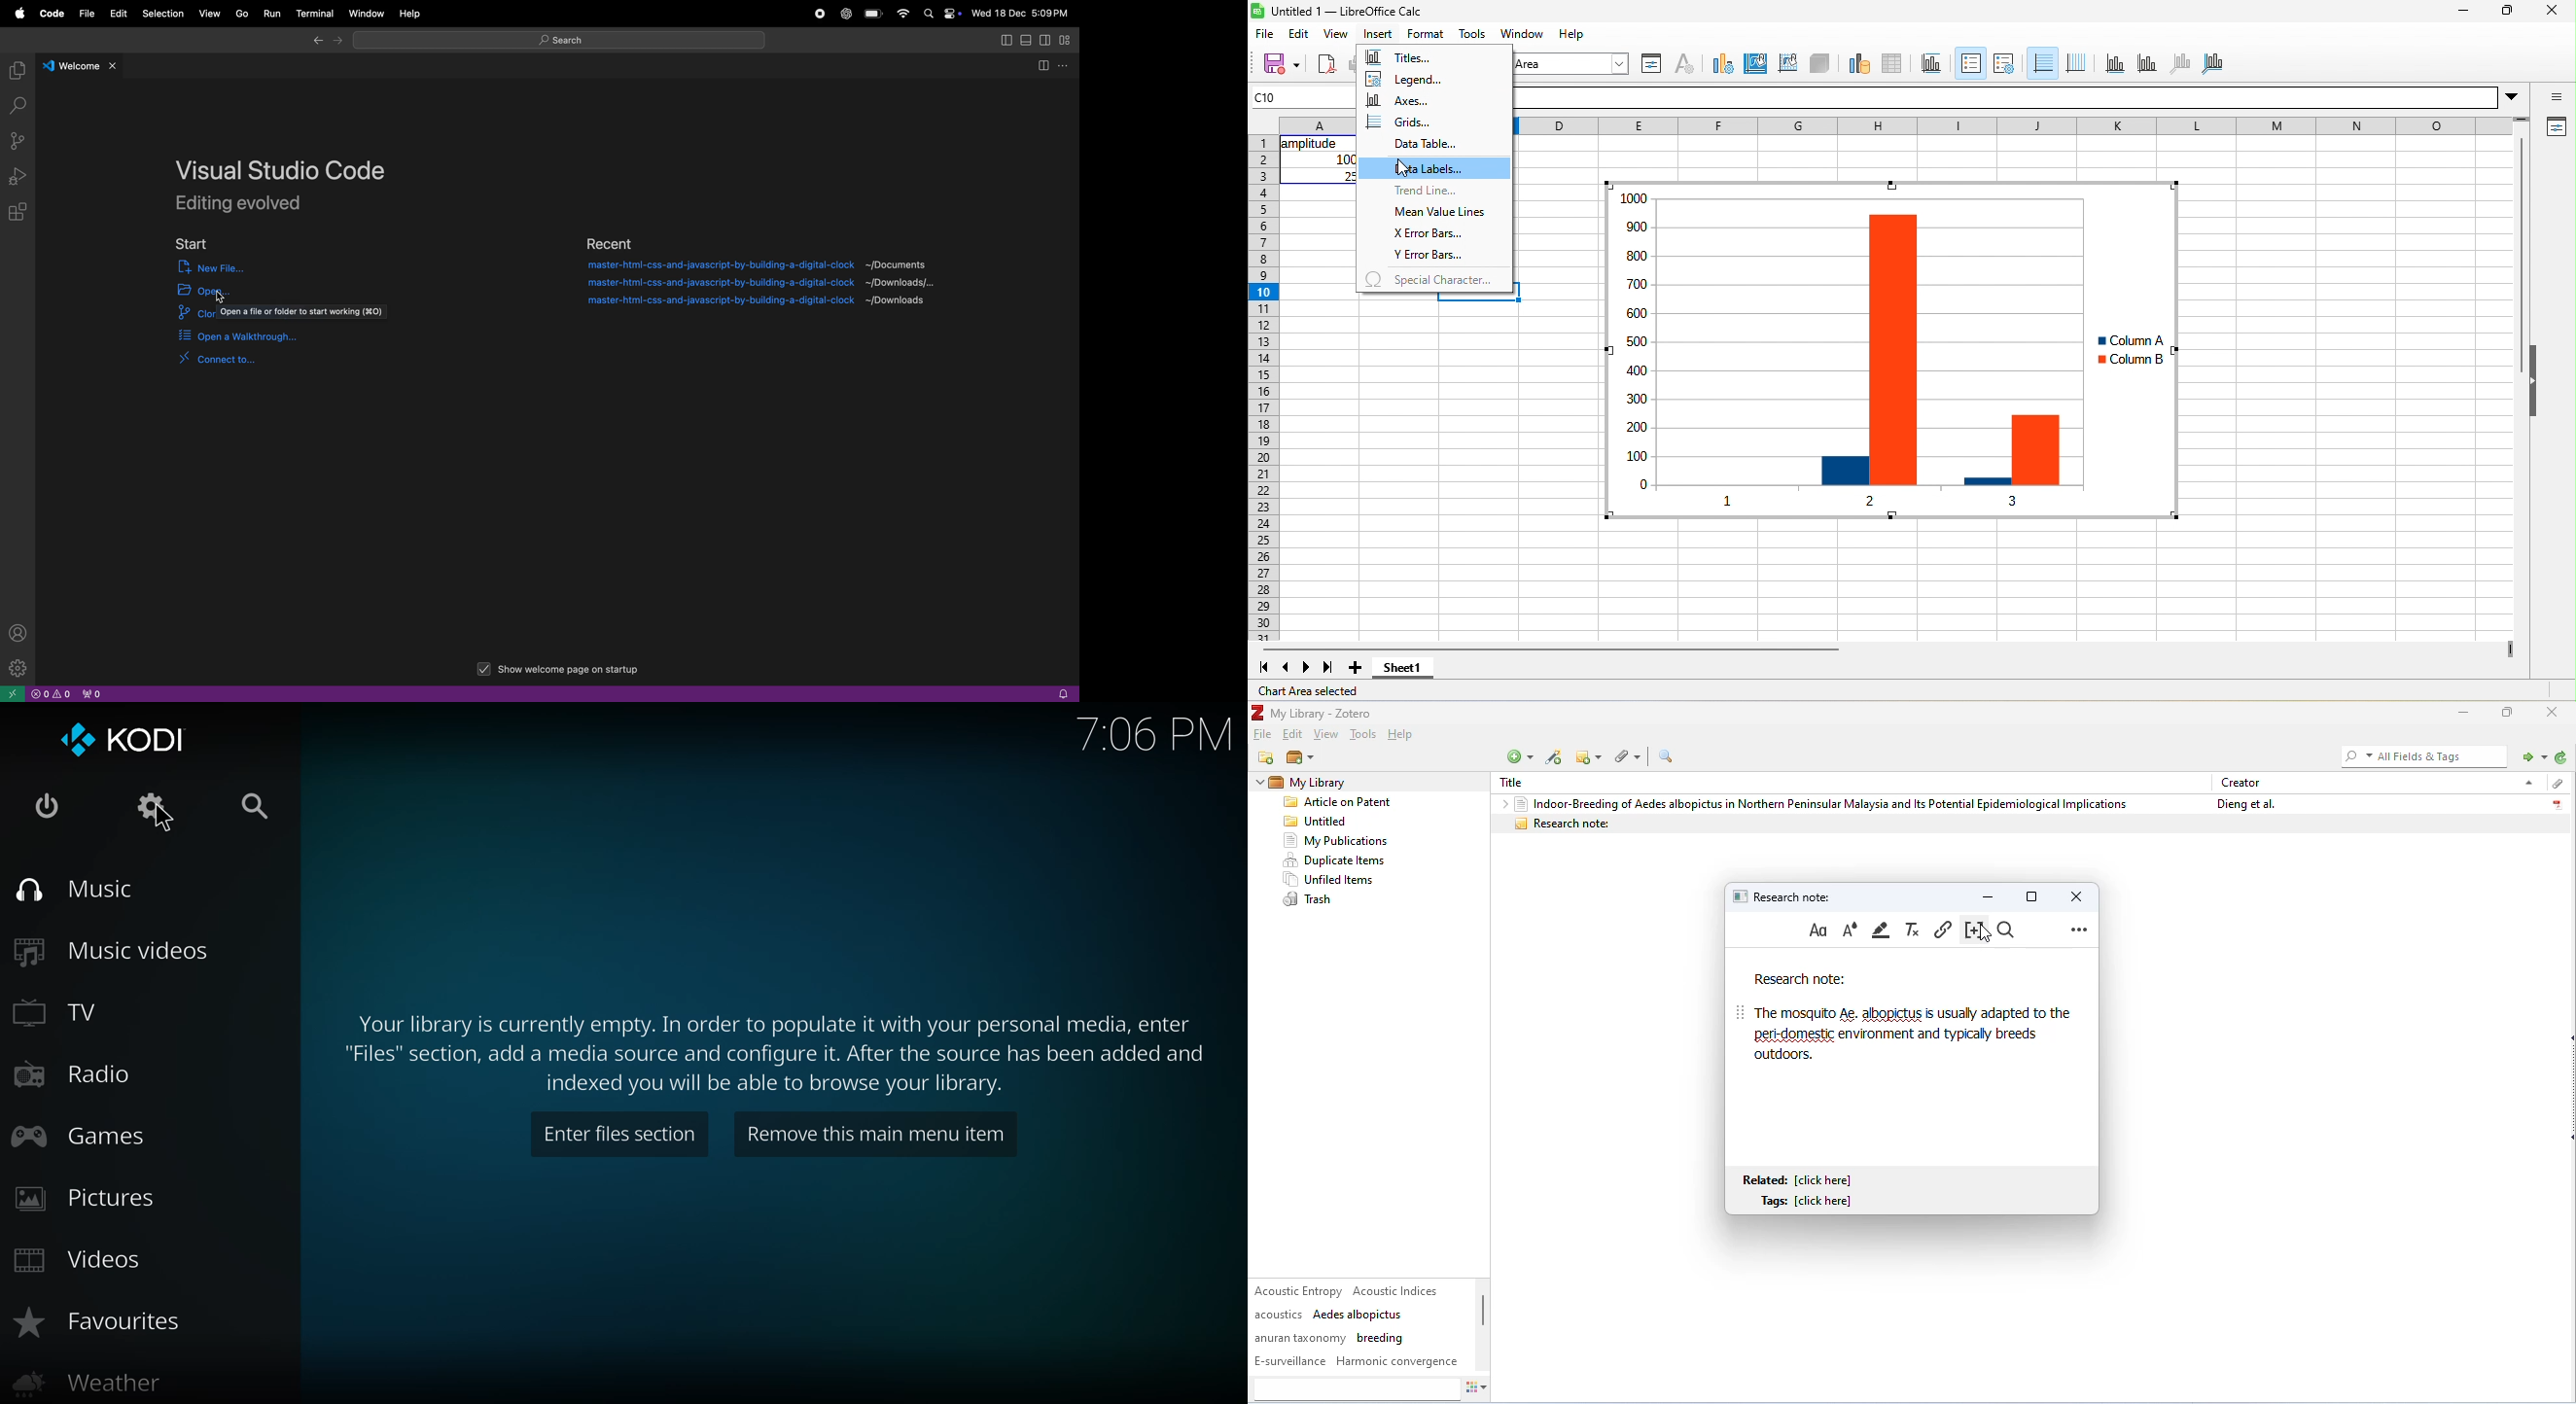  I want to click on pdf, so click(2557, 802).